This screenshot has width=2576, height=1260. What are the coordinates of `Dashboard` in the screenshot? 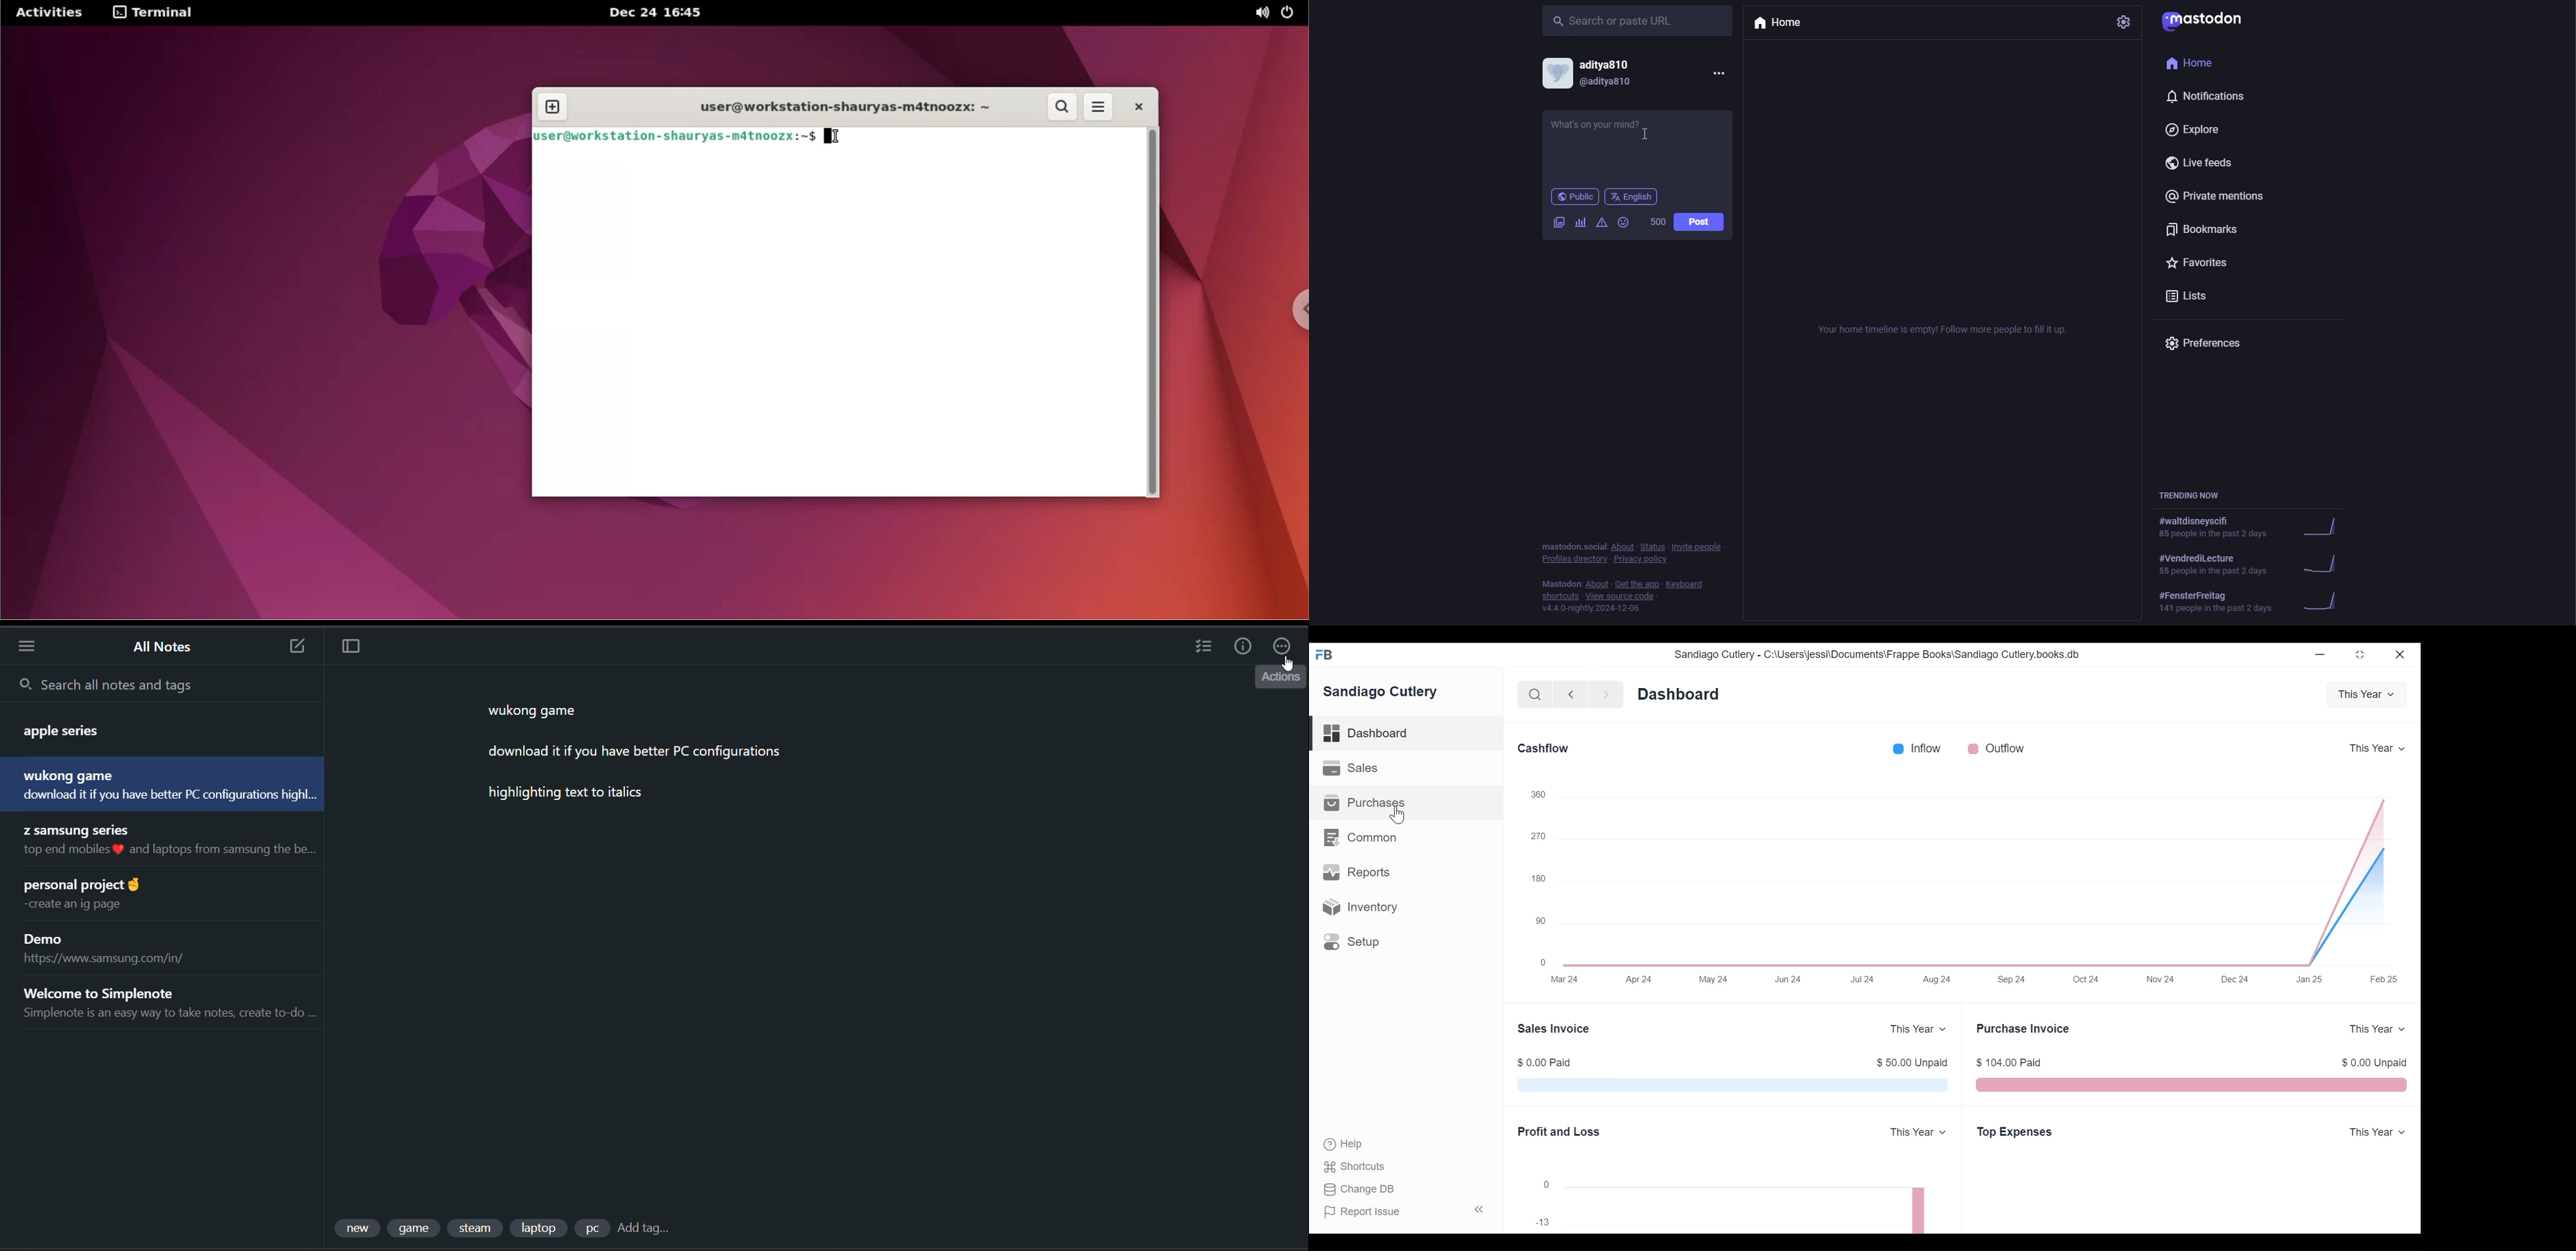 It's located at (1679, 695).